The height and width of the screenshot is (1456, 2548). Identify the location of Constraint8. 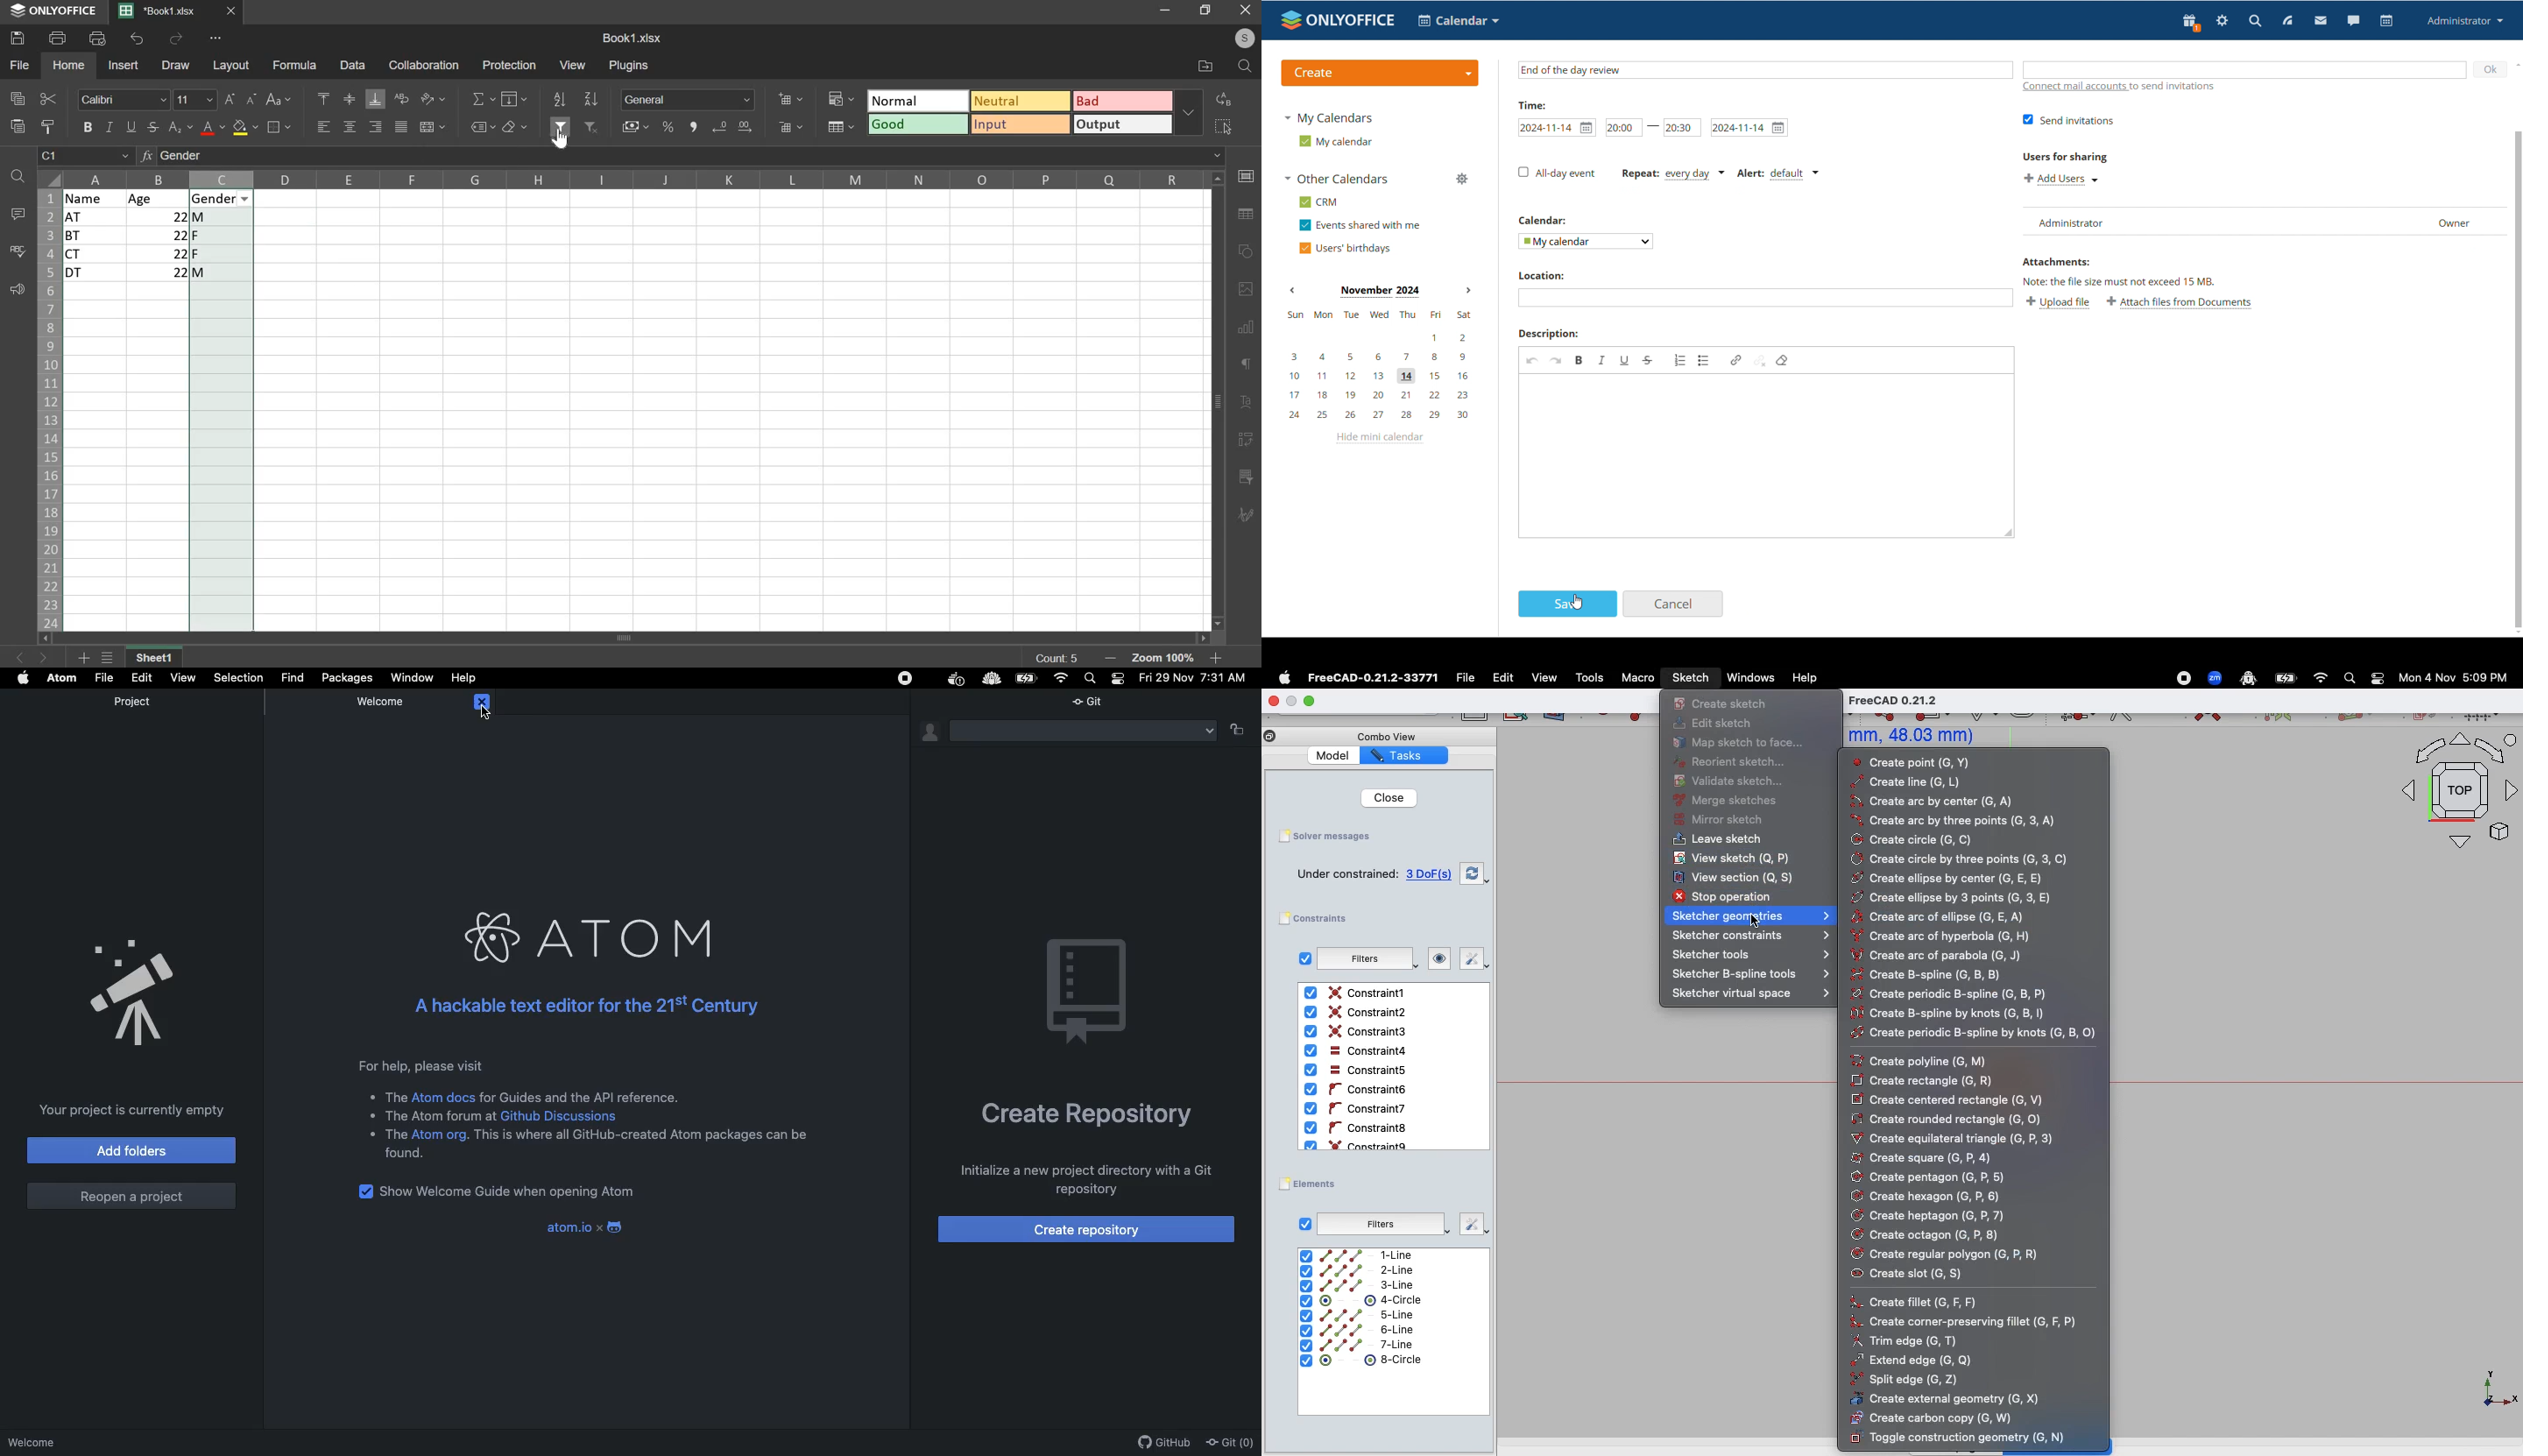
(1358, 1128).